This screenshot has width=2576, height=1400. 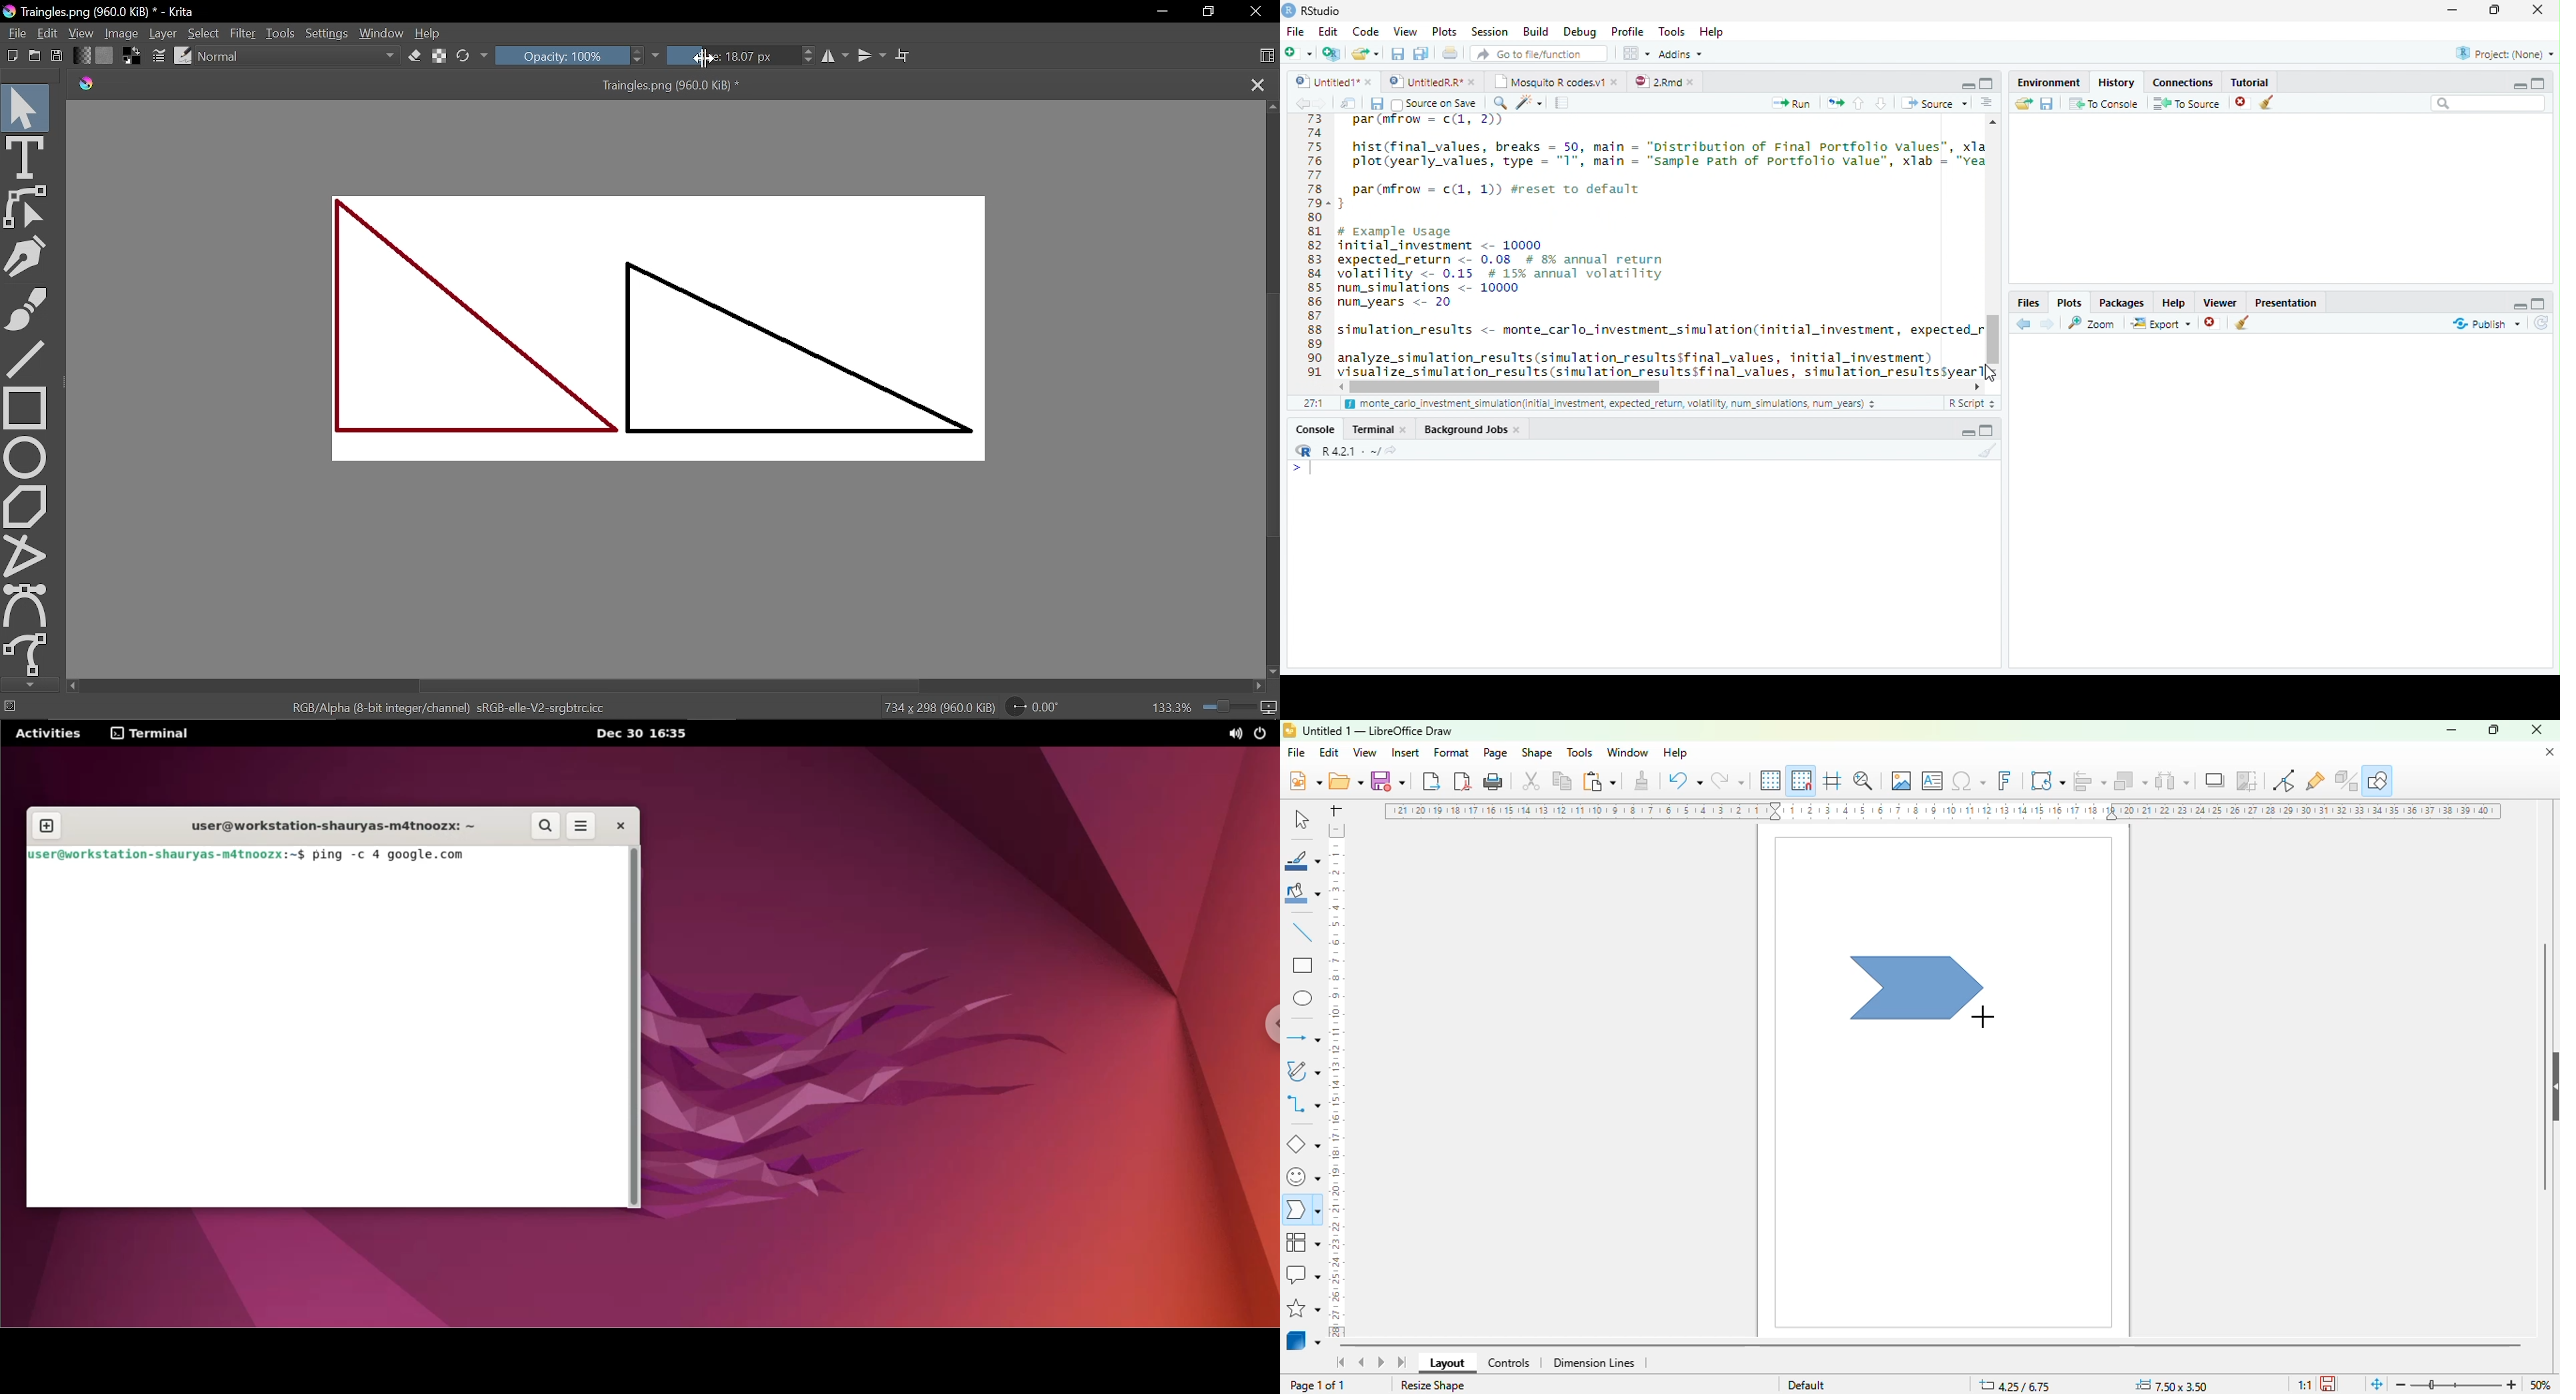 What do you see at coordinates (2271, 103) in the screenshot?
I see `Clear` at bounding box center [2271, 103].